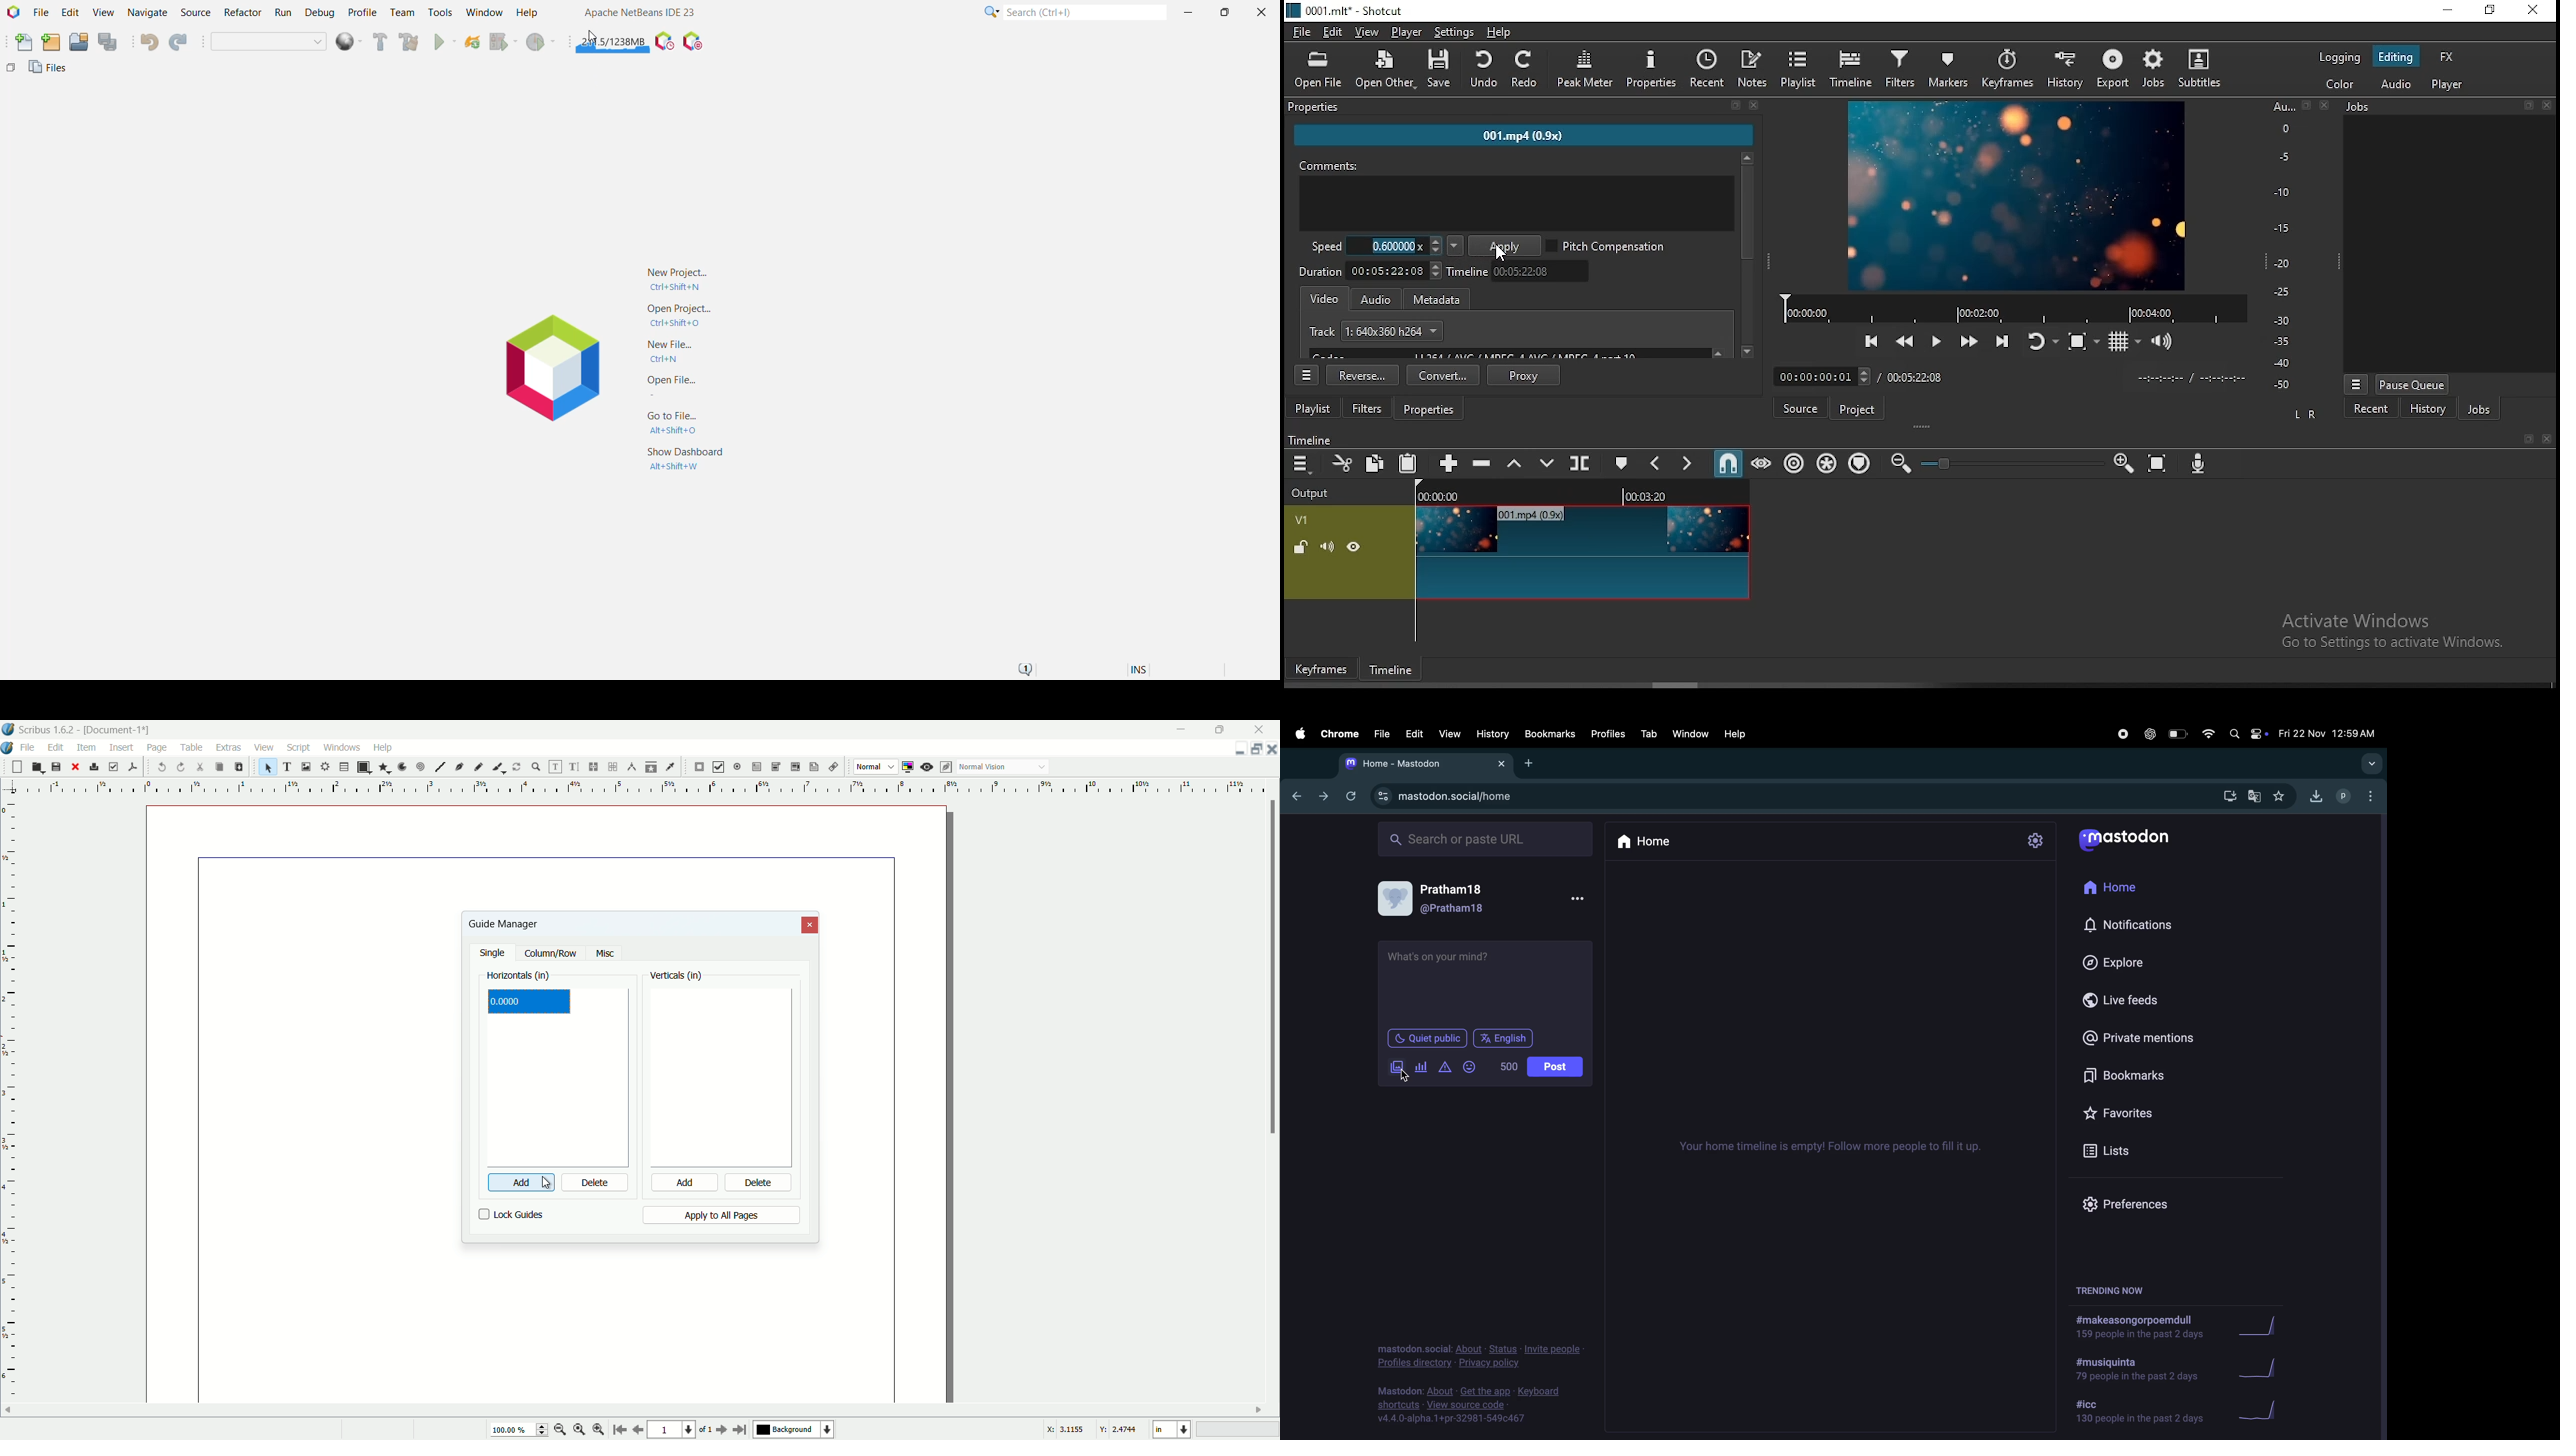 This screenshot has height=1456, width=2576. Describe the element at coordinates (36, 767) in the screenshot. I see `open` at that location.